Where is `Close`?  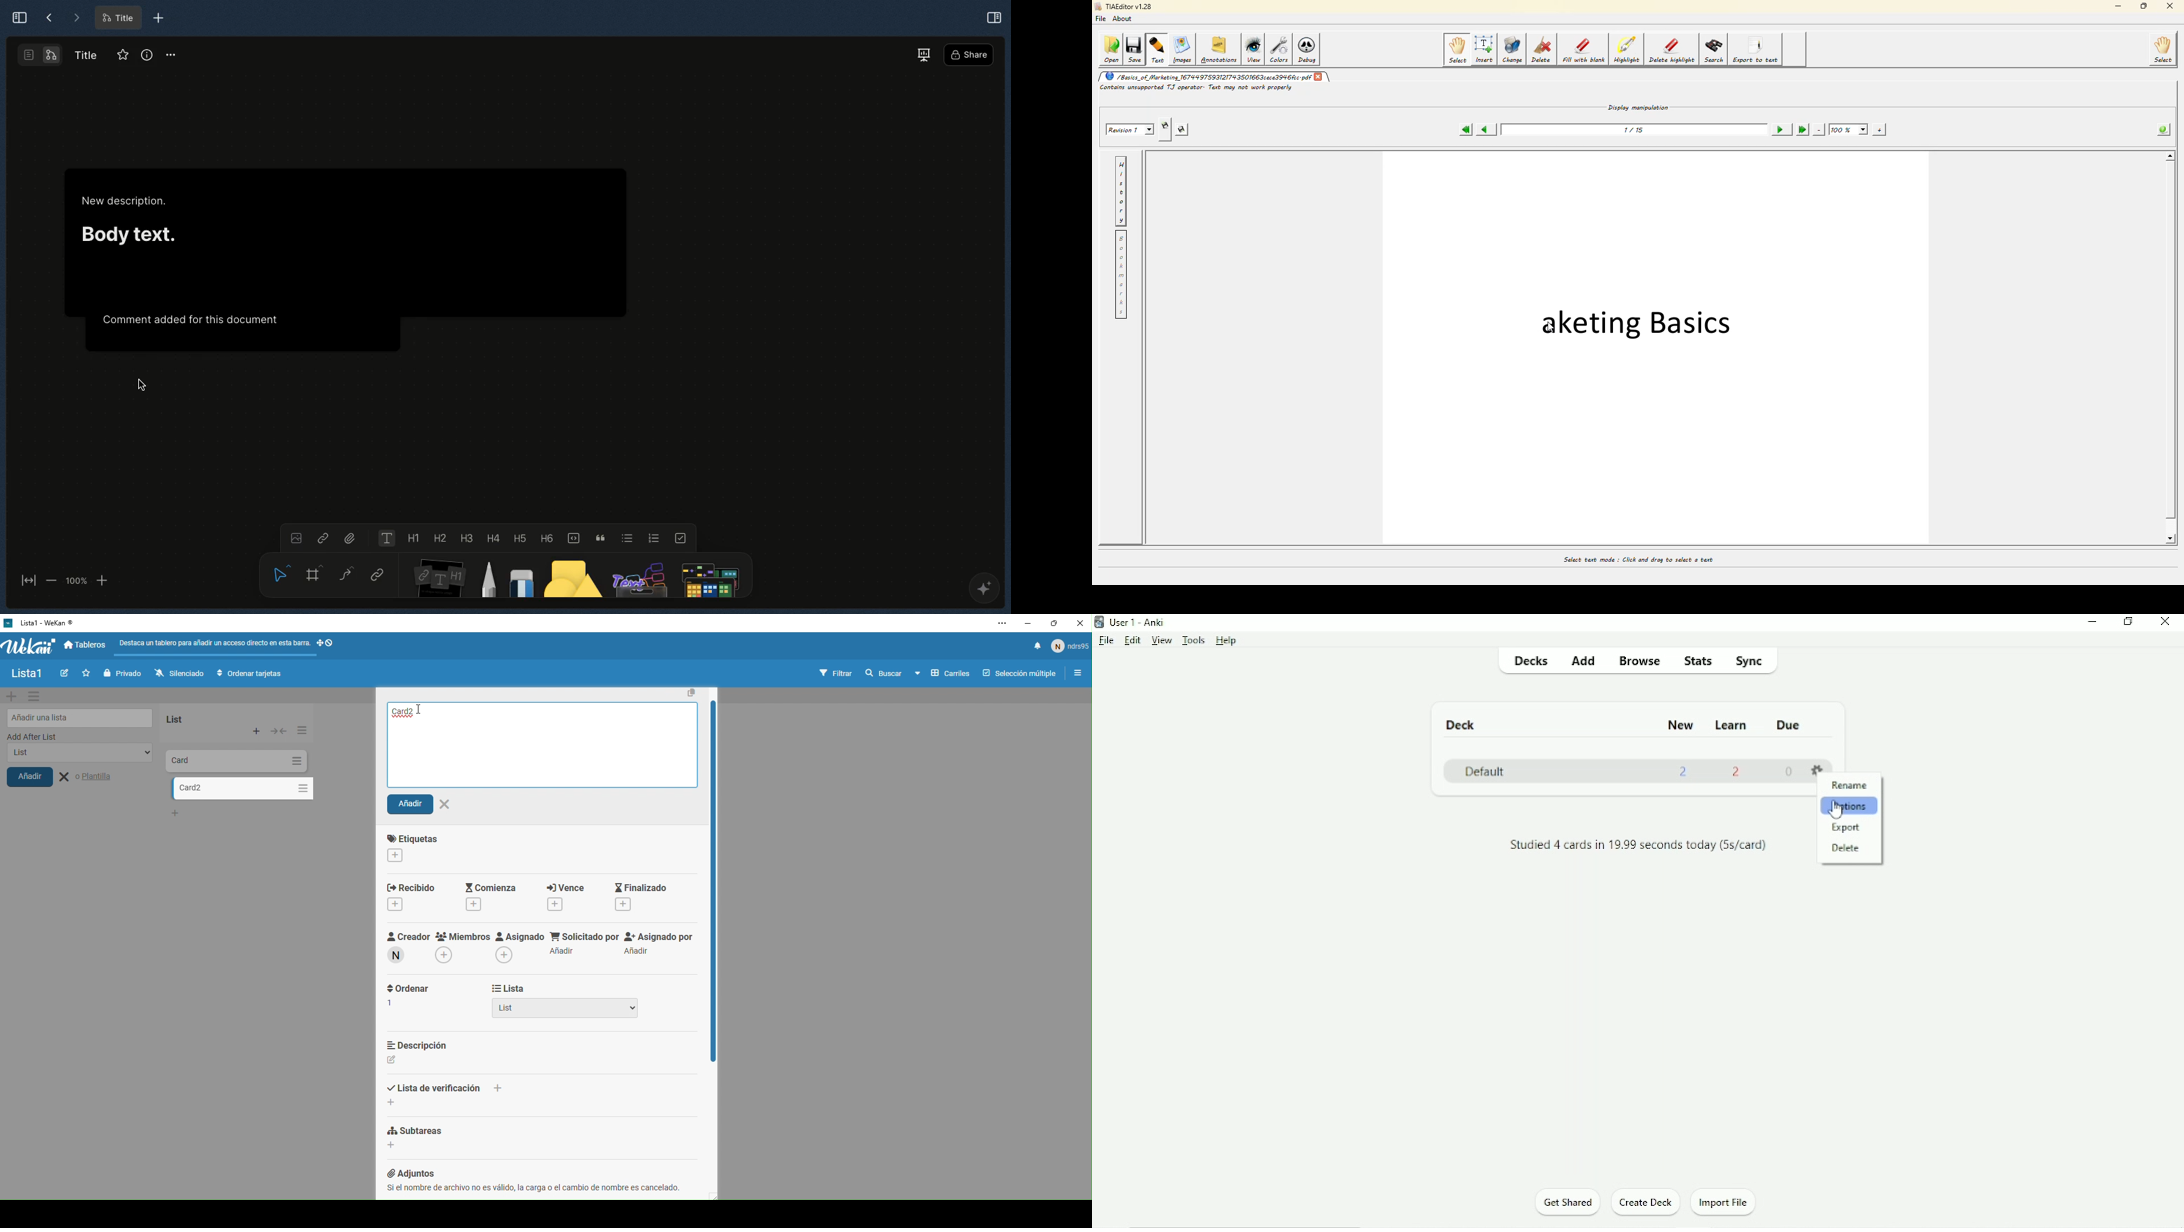 Close is located at coordinates (2170, 622).